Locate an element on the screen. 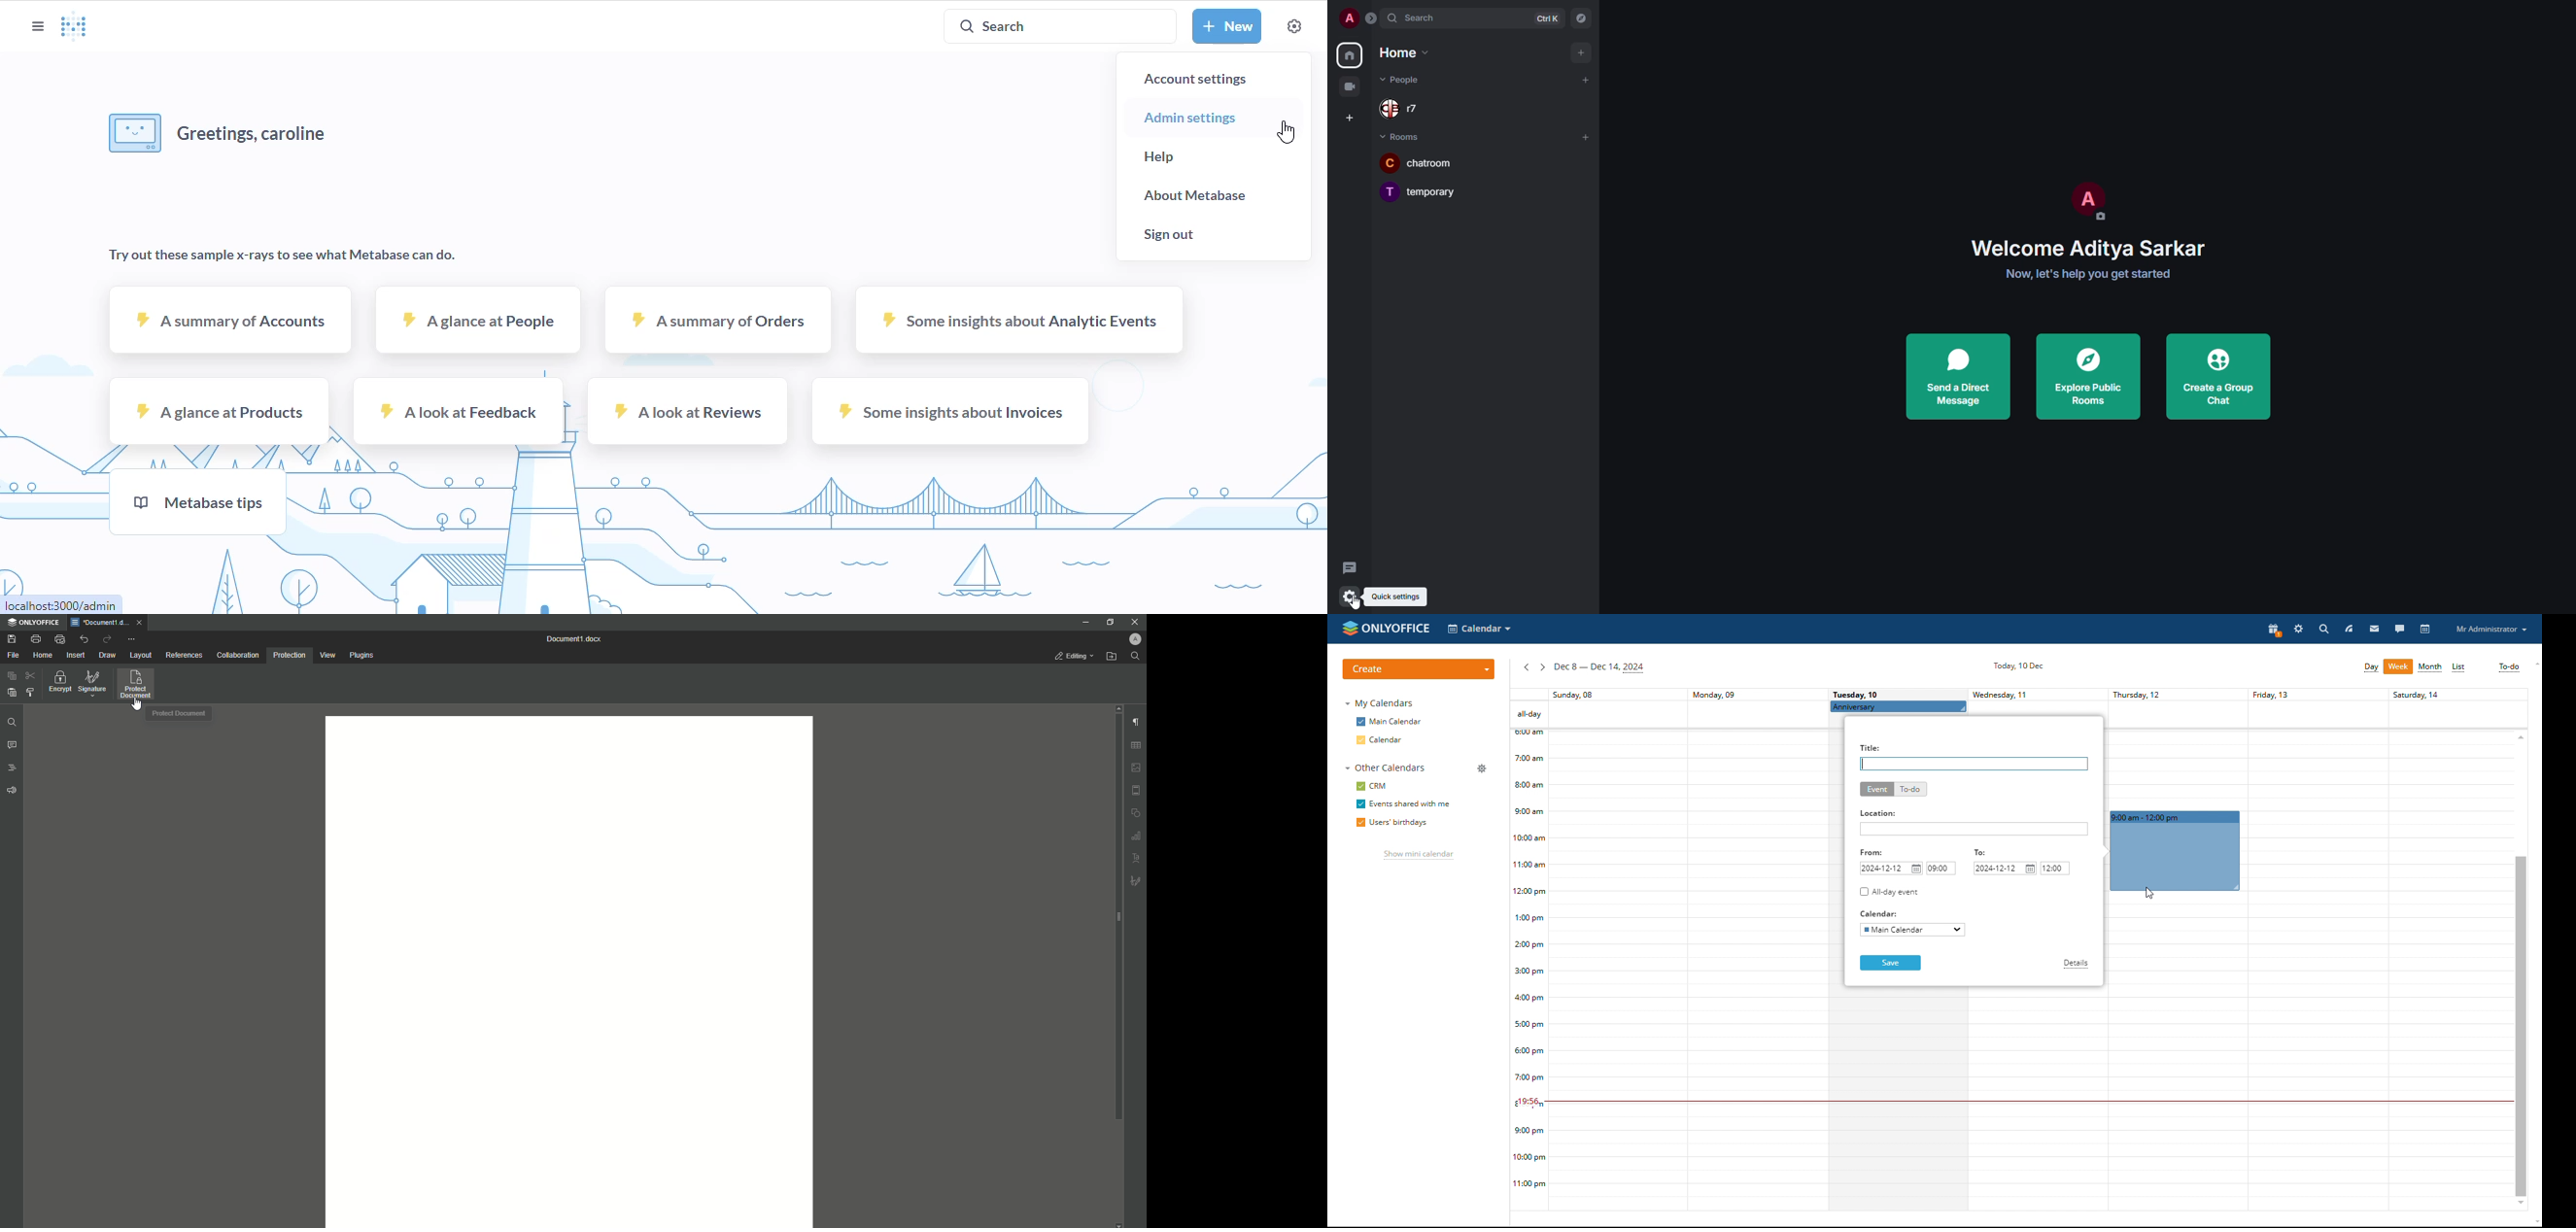 The height and width of the screenshot is (1232, 2576). Signature is located at coordinates (93, 684).